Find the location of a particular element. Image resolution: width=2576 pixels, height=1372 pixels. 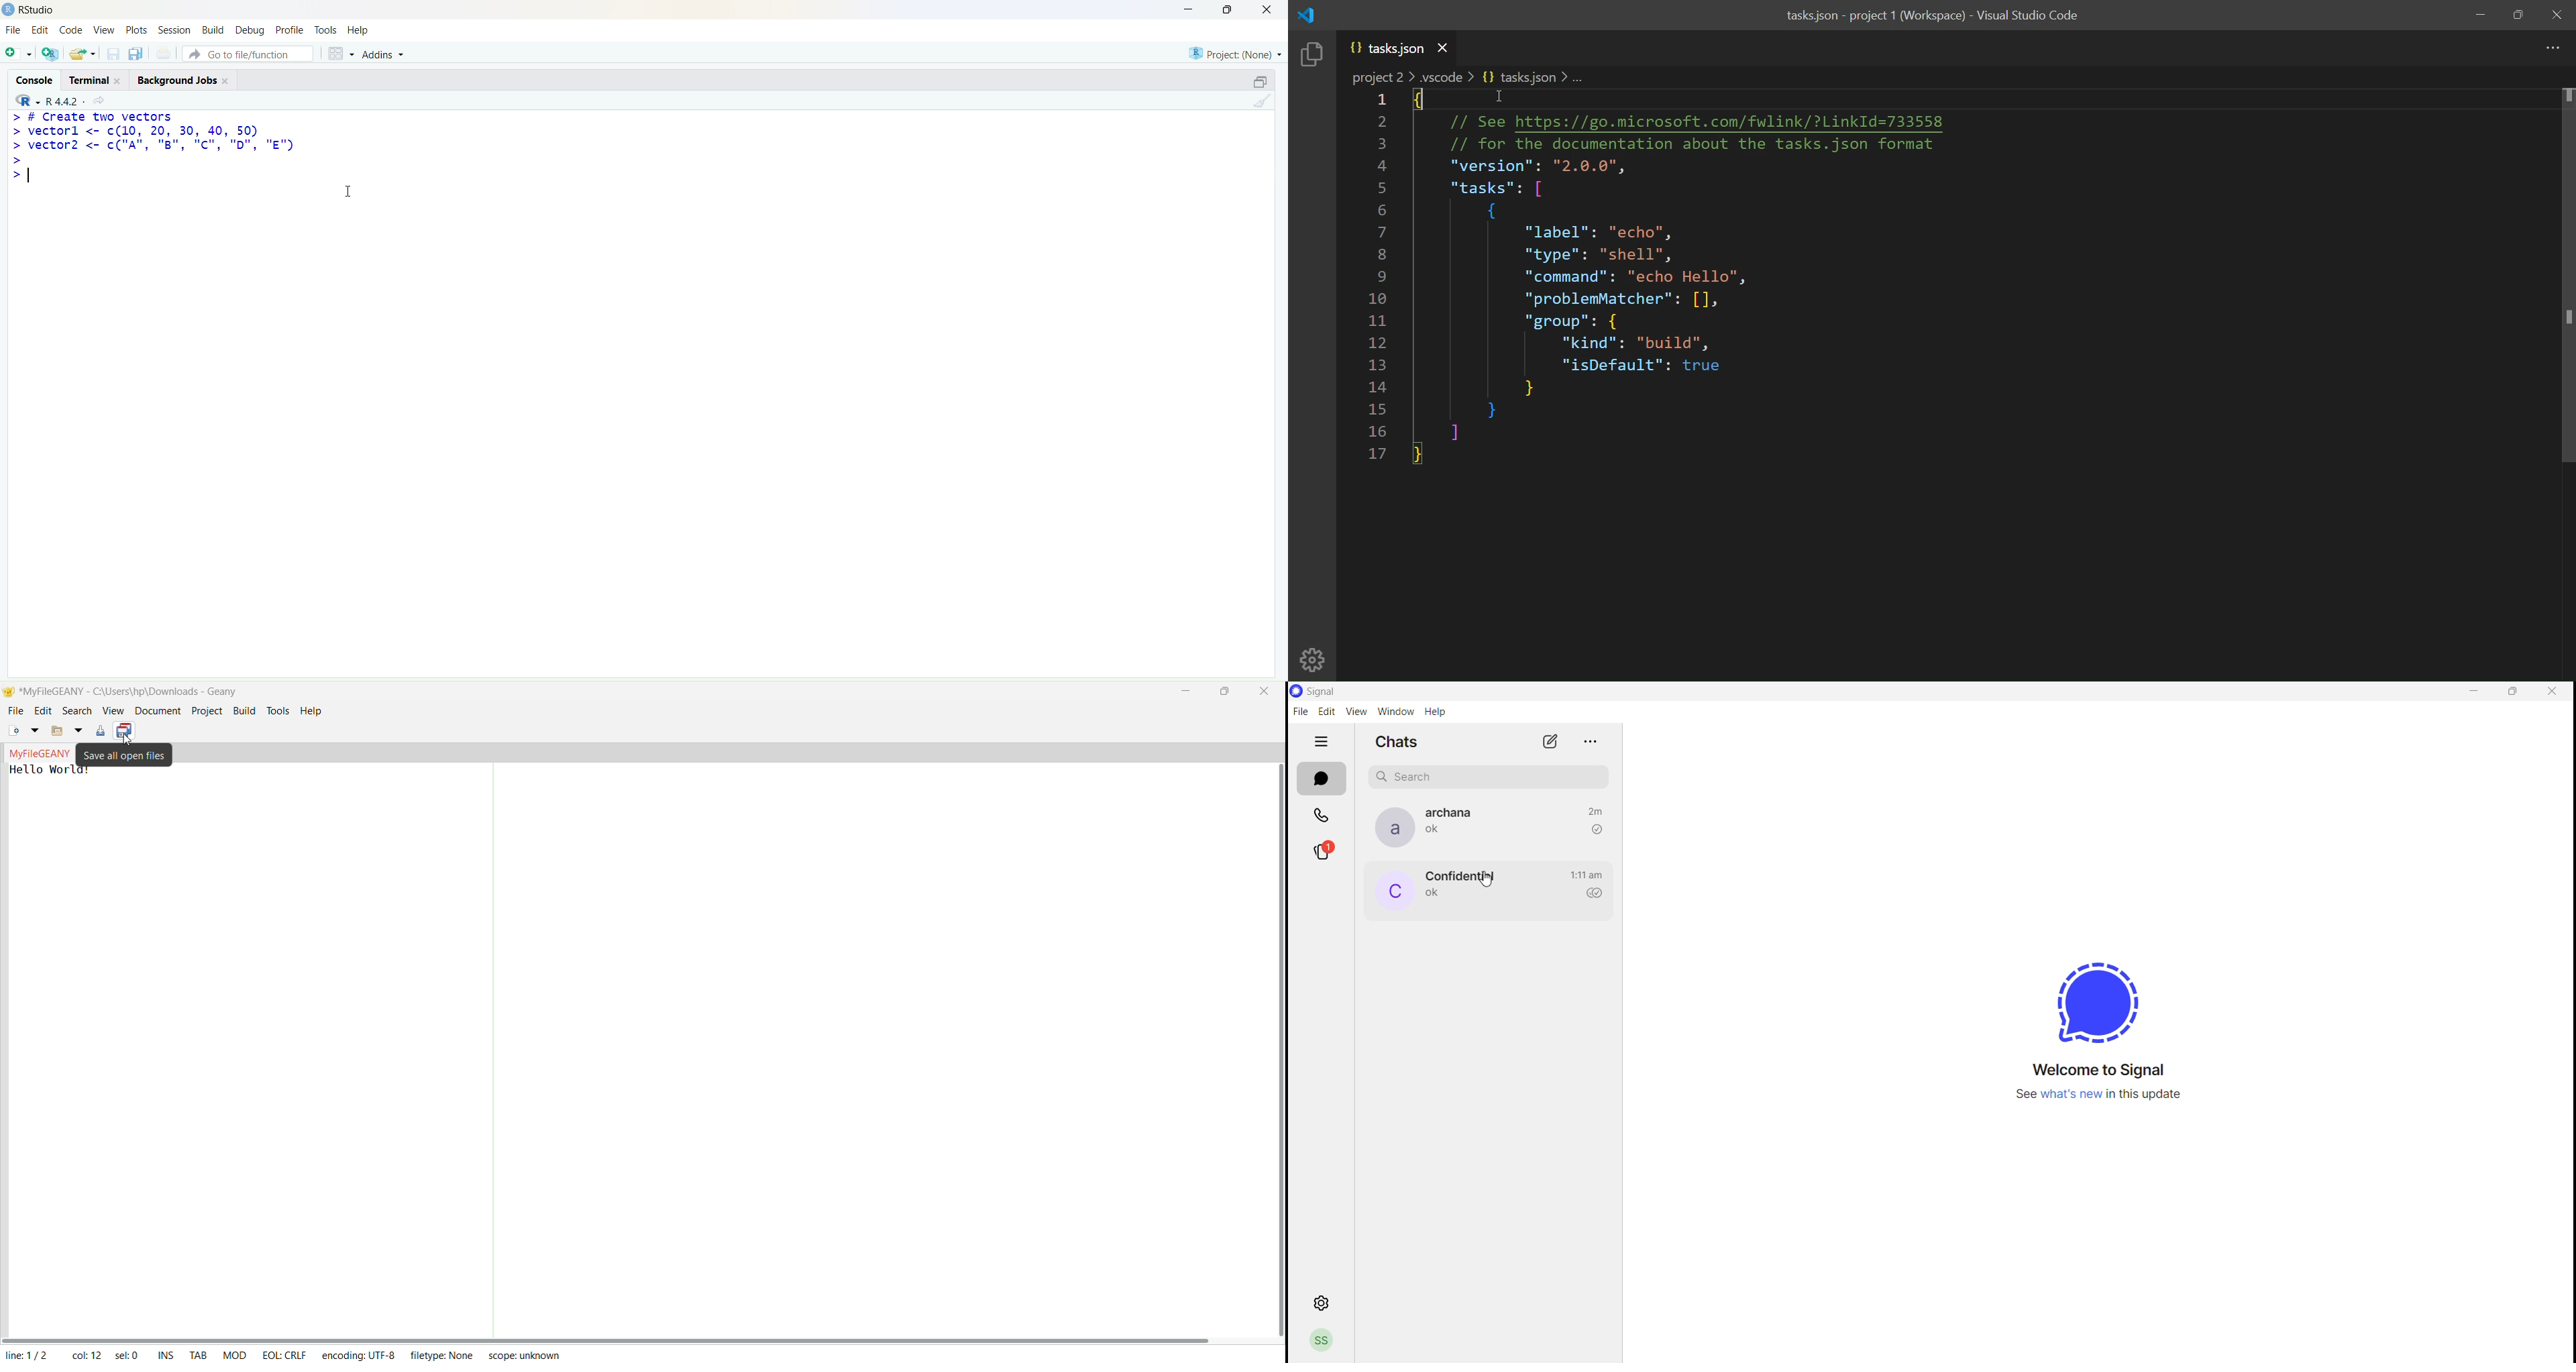

manage is located at coordinates (1315, 657).